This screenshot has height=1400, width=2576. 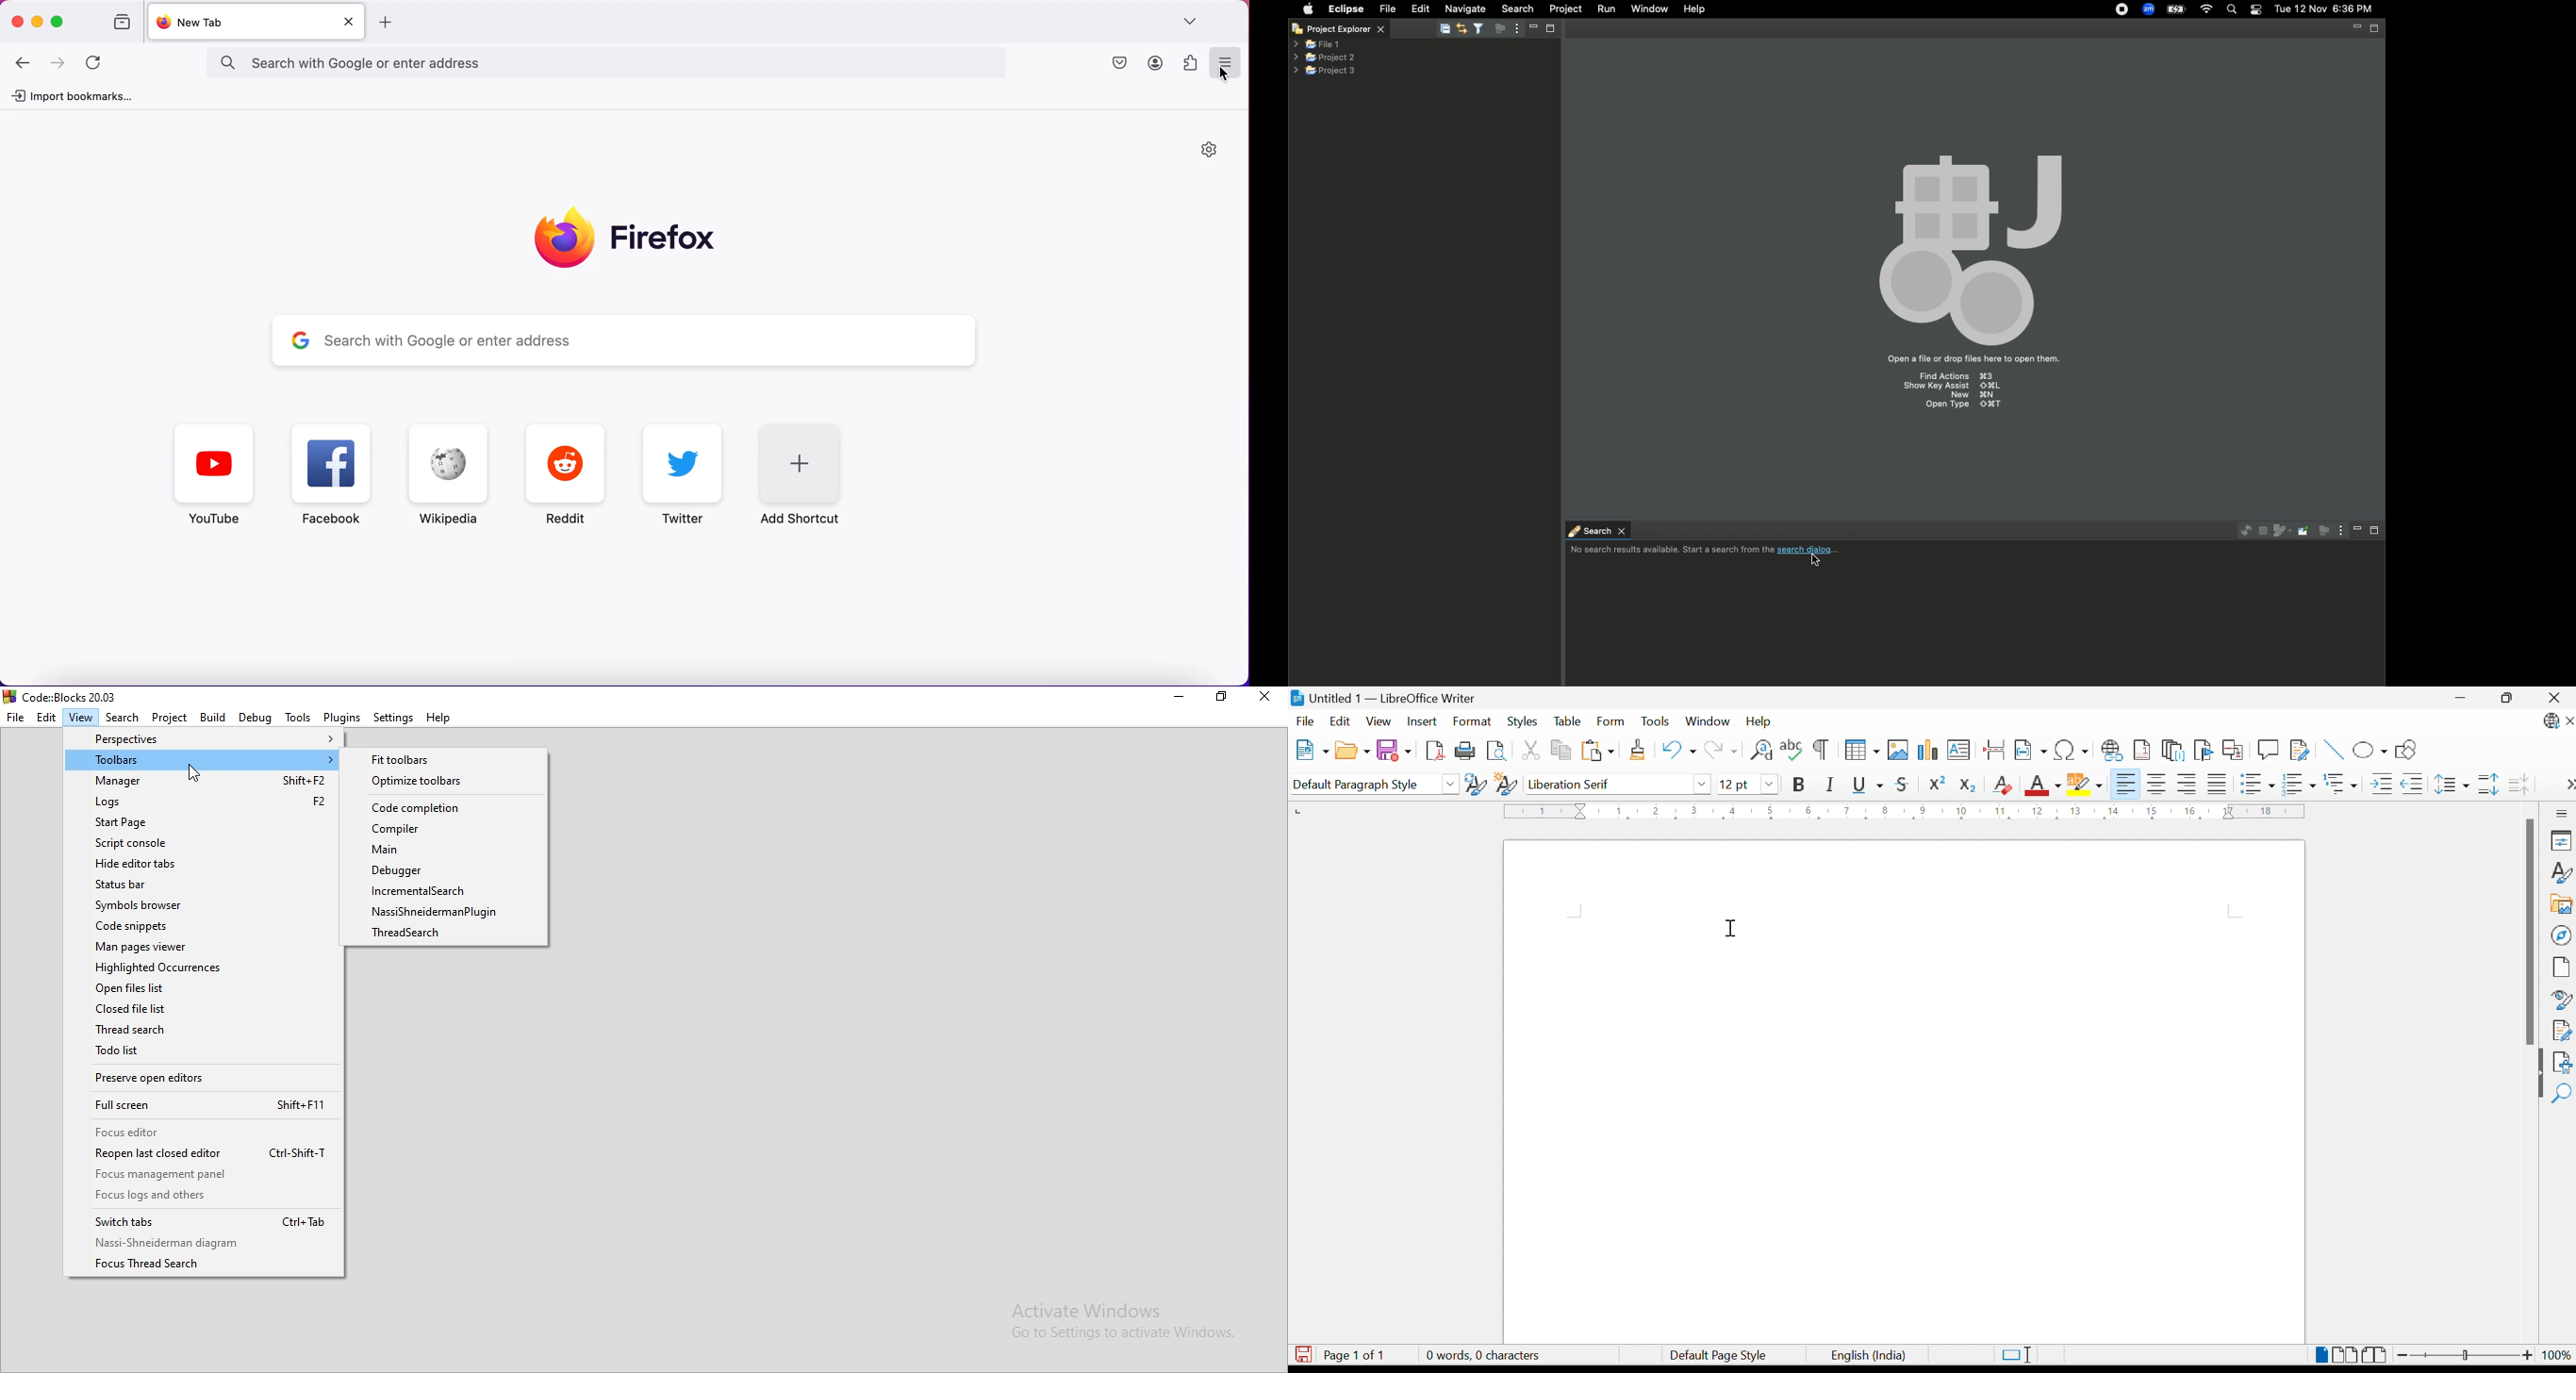 I want to click on Default Paragraph Style, so click(x=1356, y=784).